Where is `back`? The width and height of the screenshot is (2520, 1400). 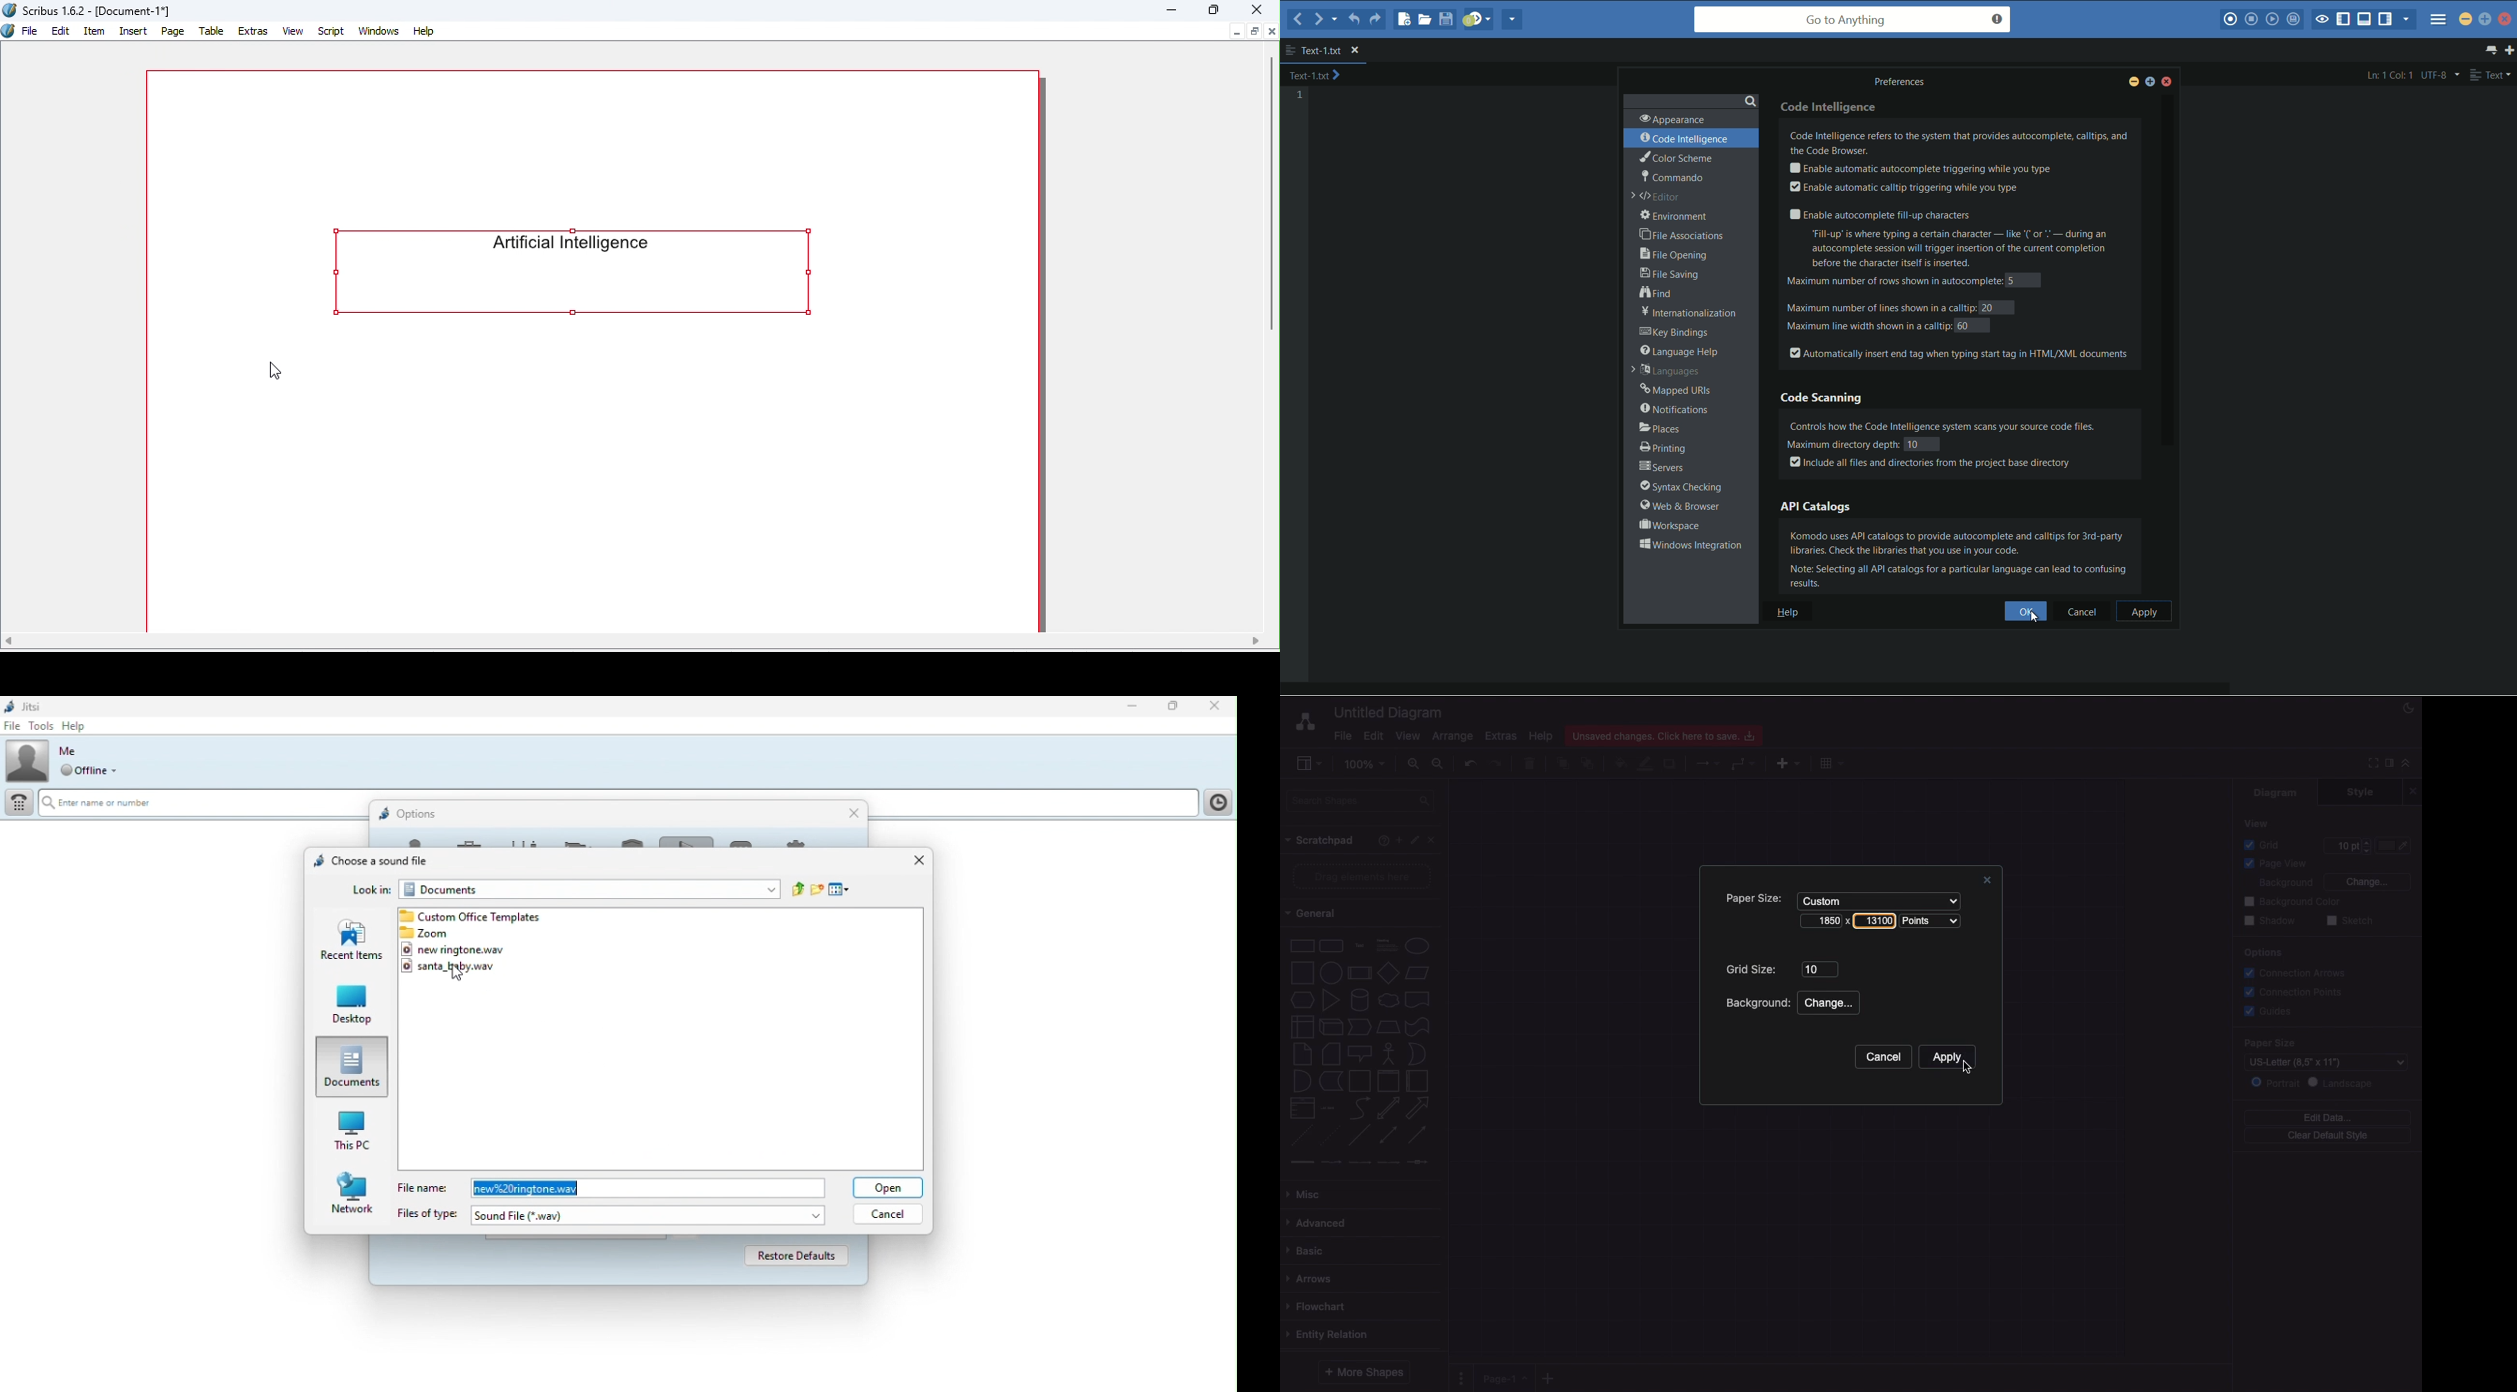
back is located at coordinates (1298, 19).